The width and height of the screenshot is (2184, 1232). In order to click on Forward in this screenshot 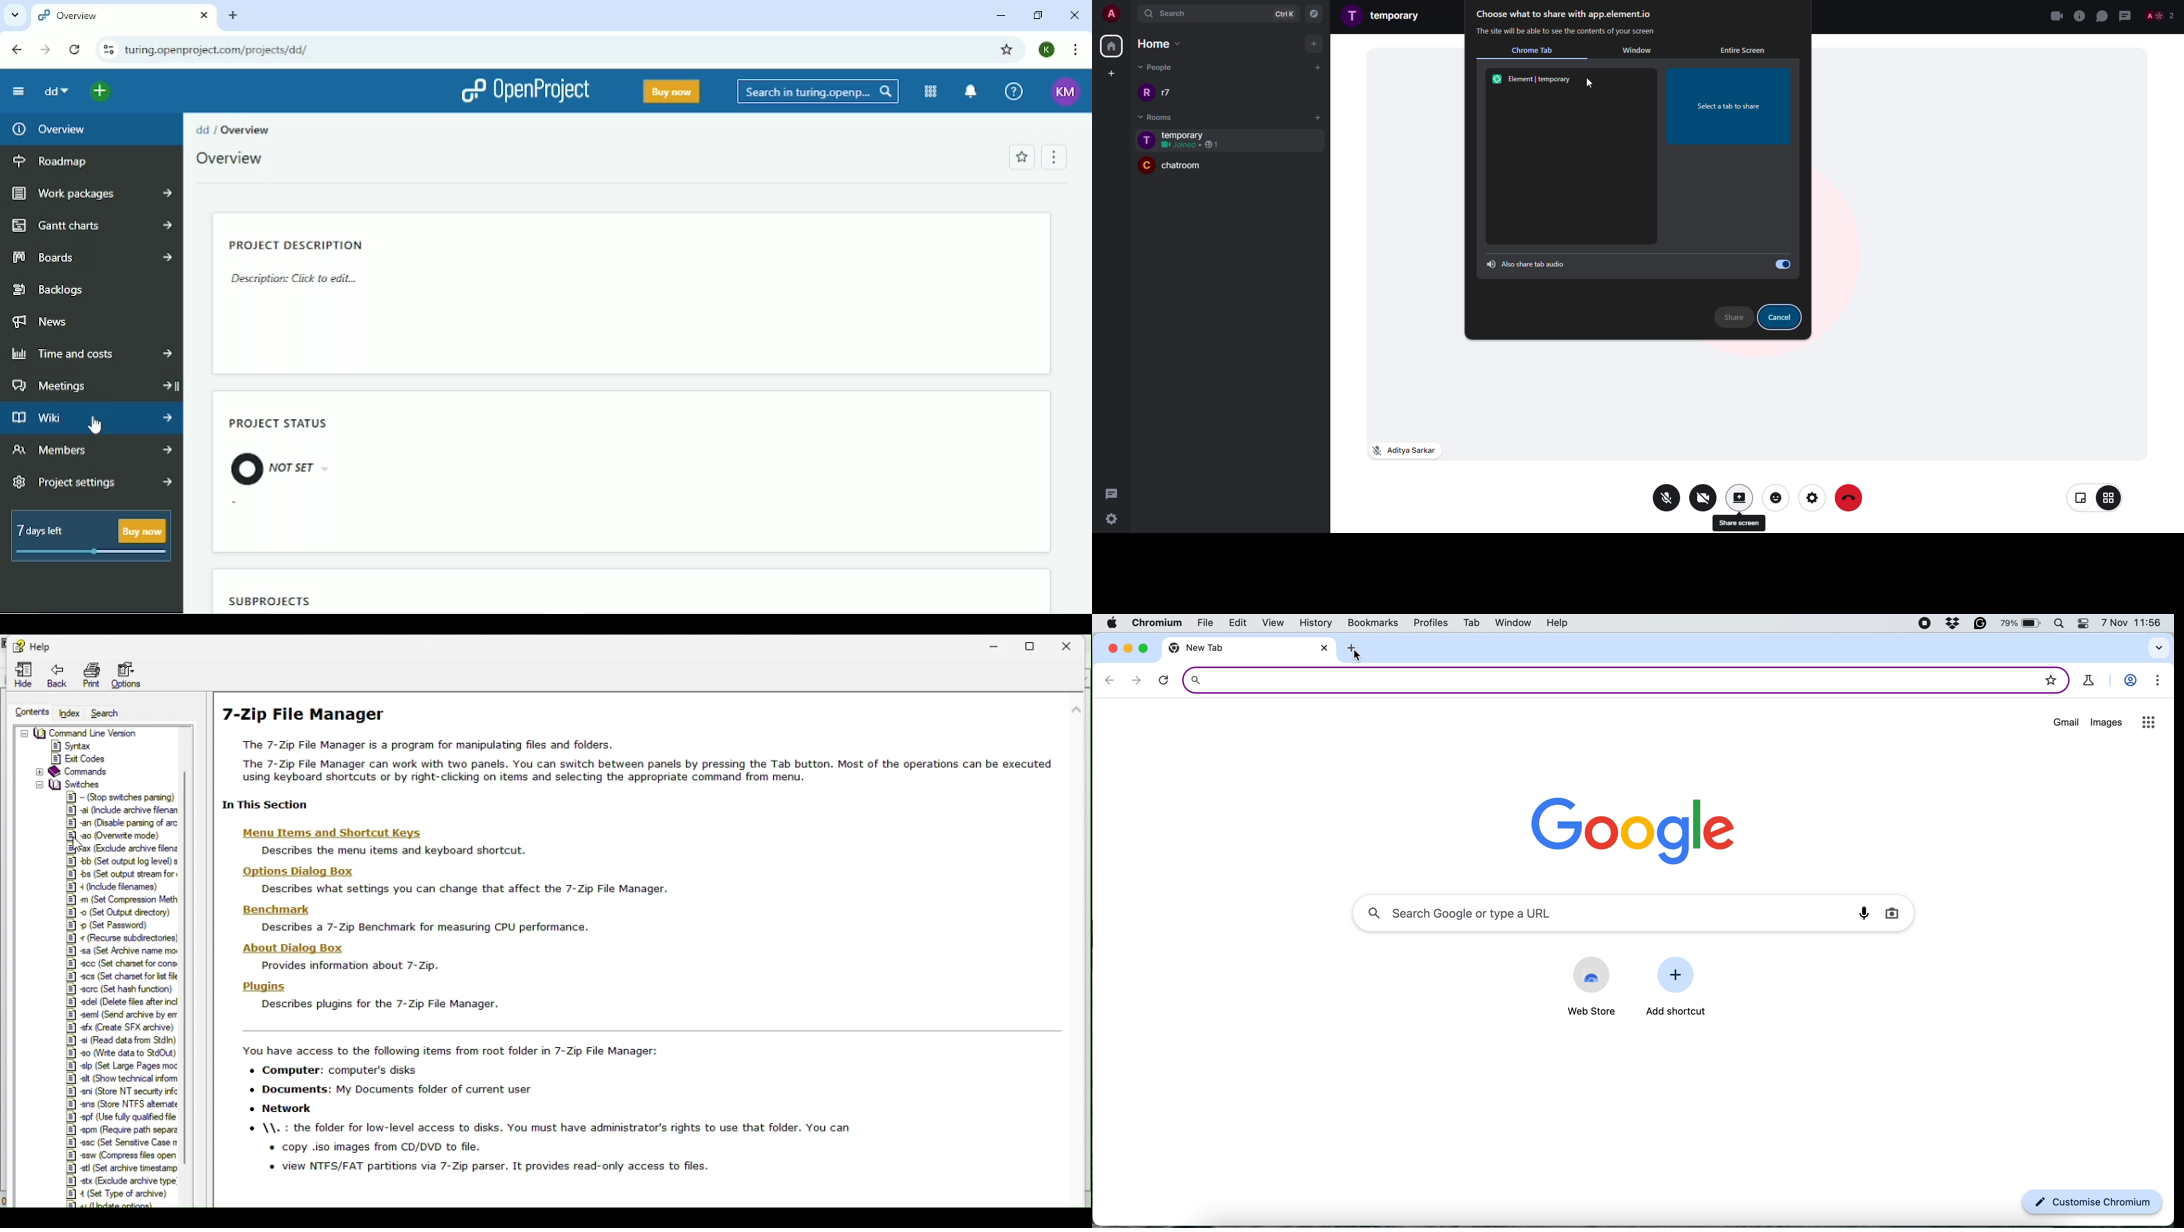, I will do `click(45, 50)`.